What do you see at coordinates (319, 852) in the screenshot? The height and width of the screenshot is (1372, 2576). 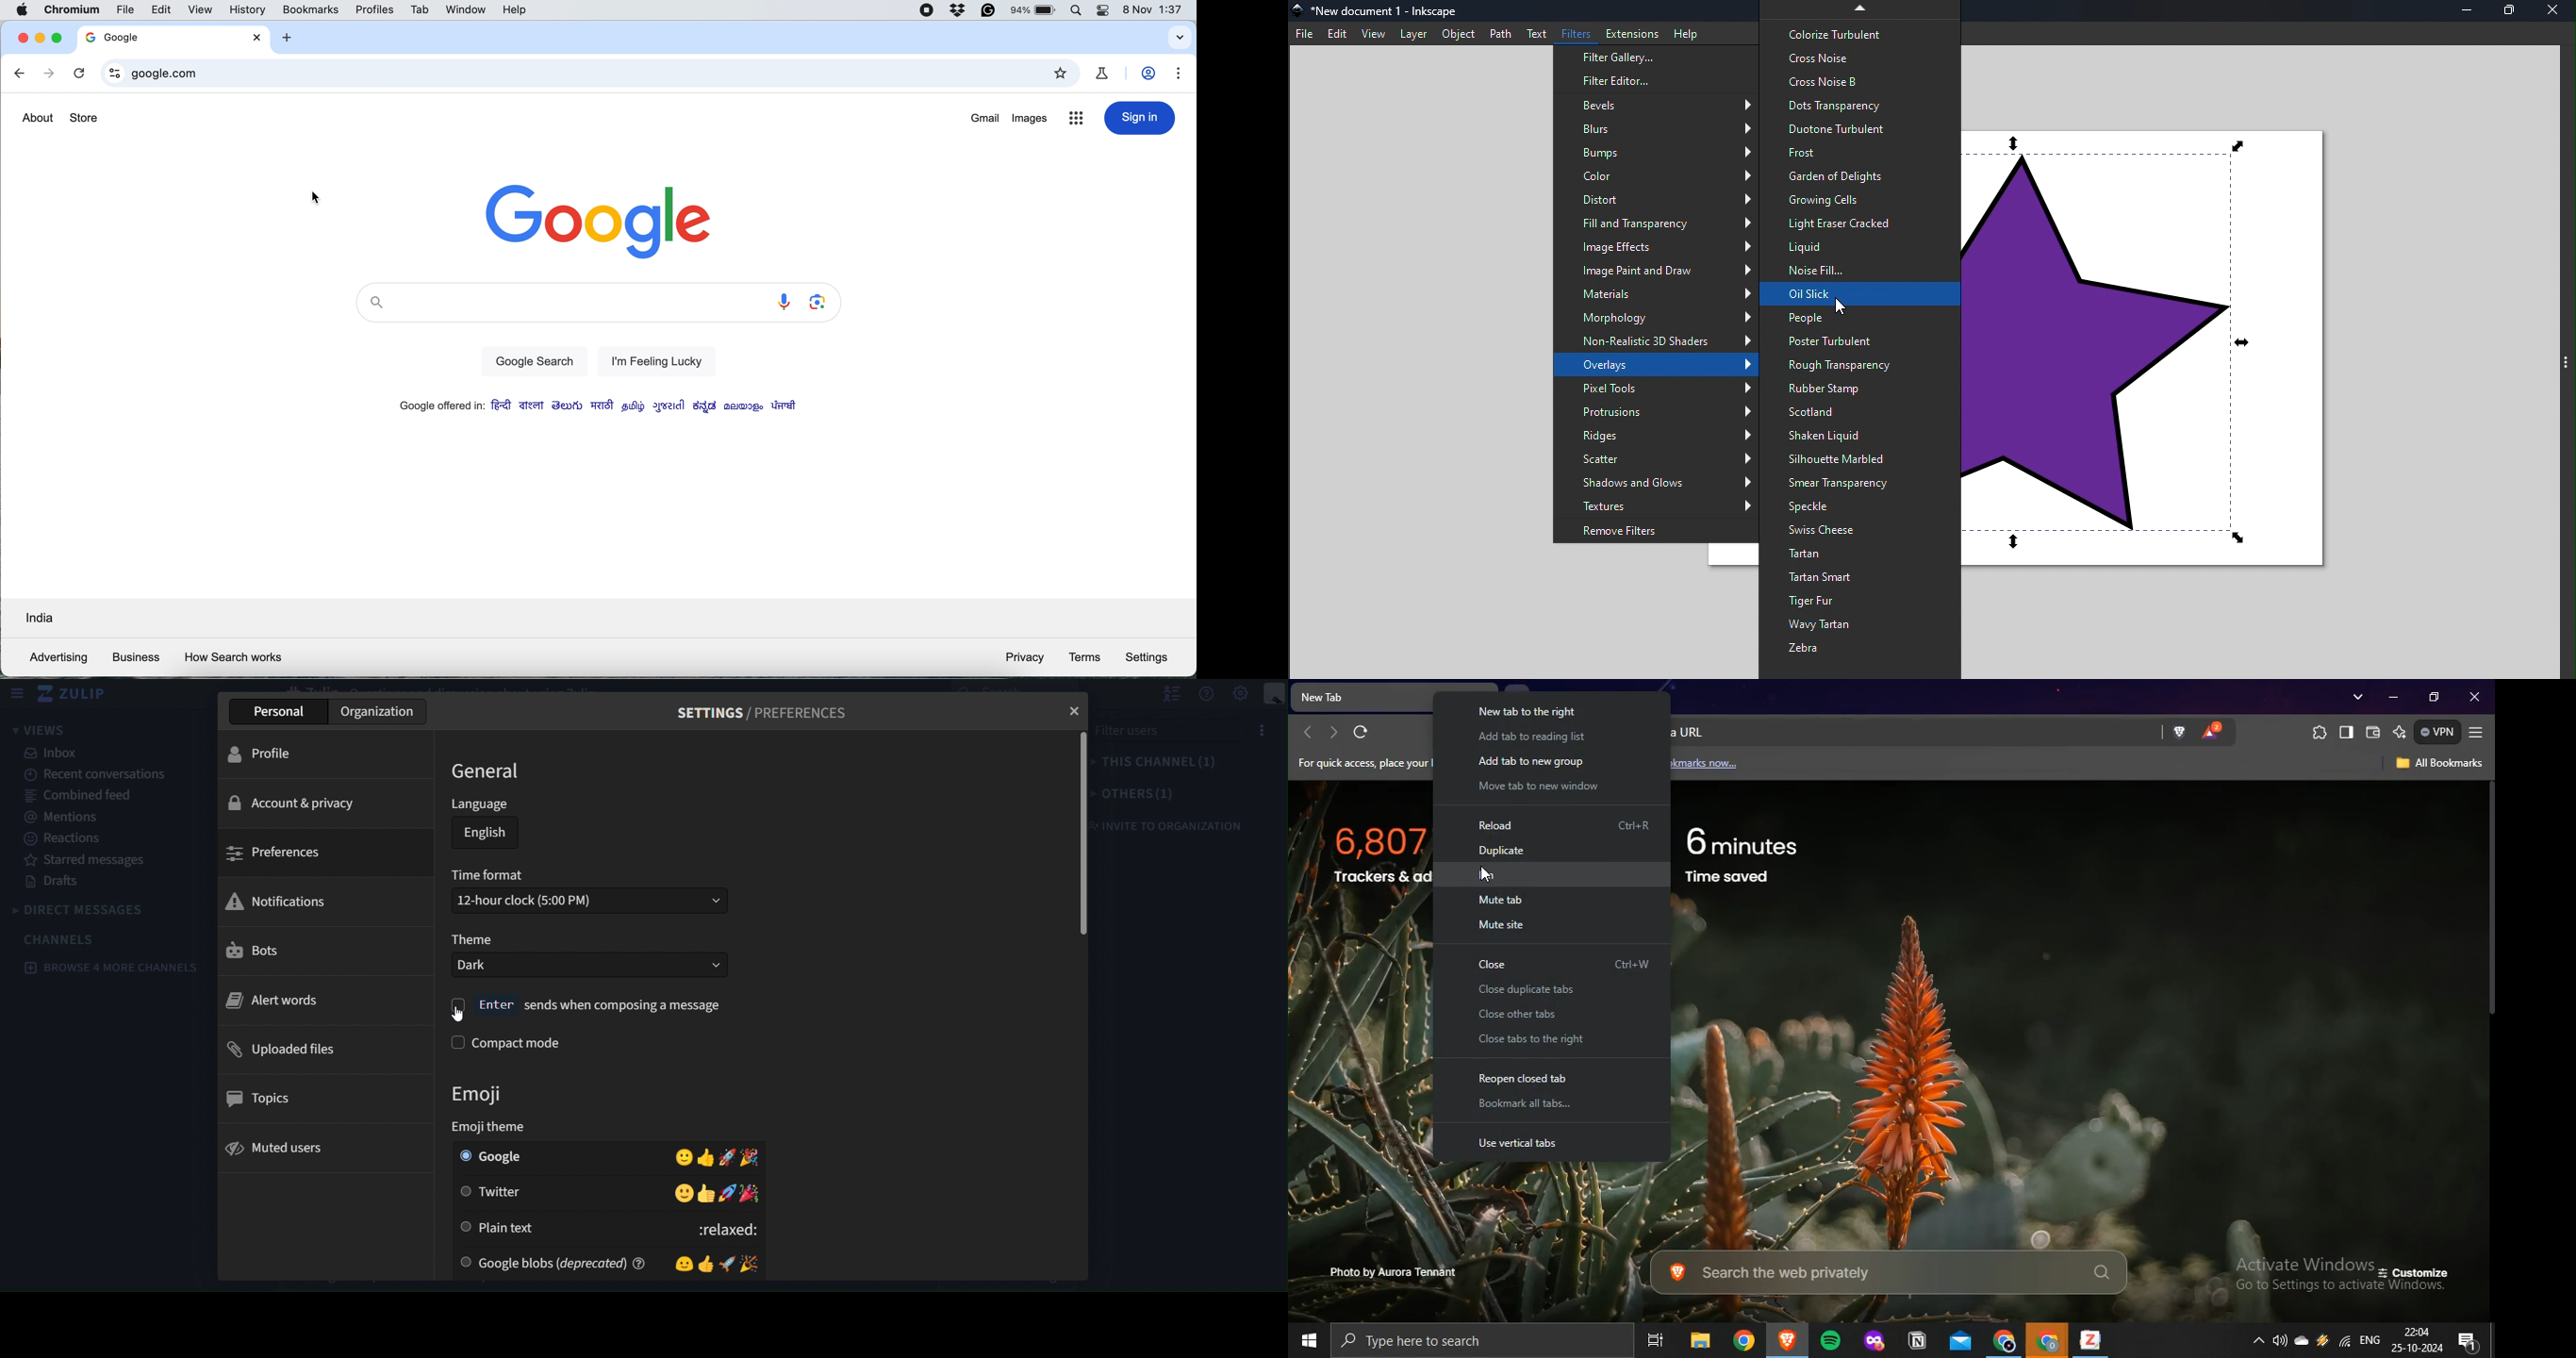 I see `preferences` at bounding box center [319, 852].